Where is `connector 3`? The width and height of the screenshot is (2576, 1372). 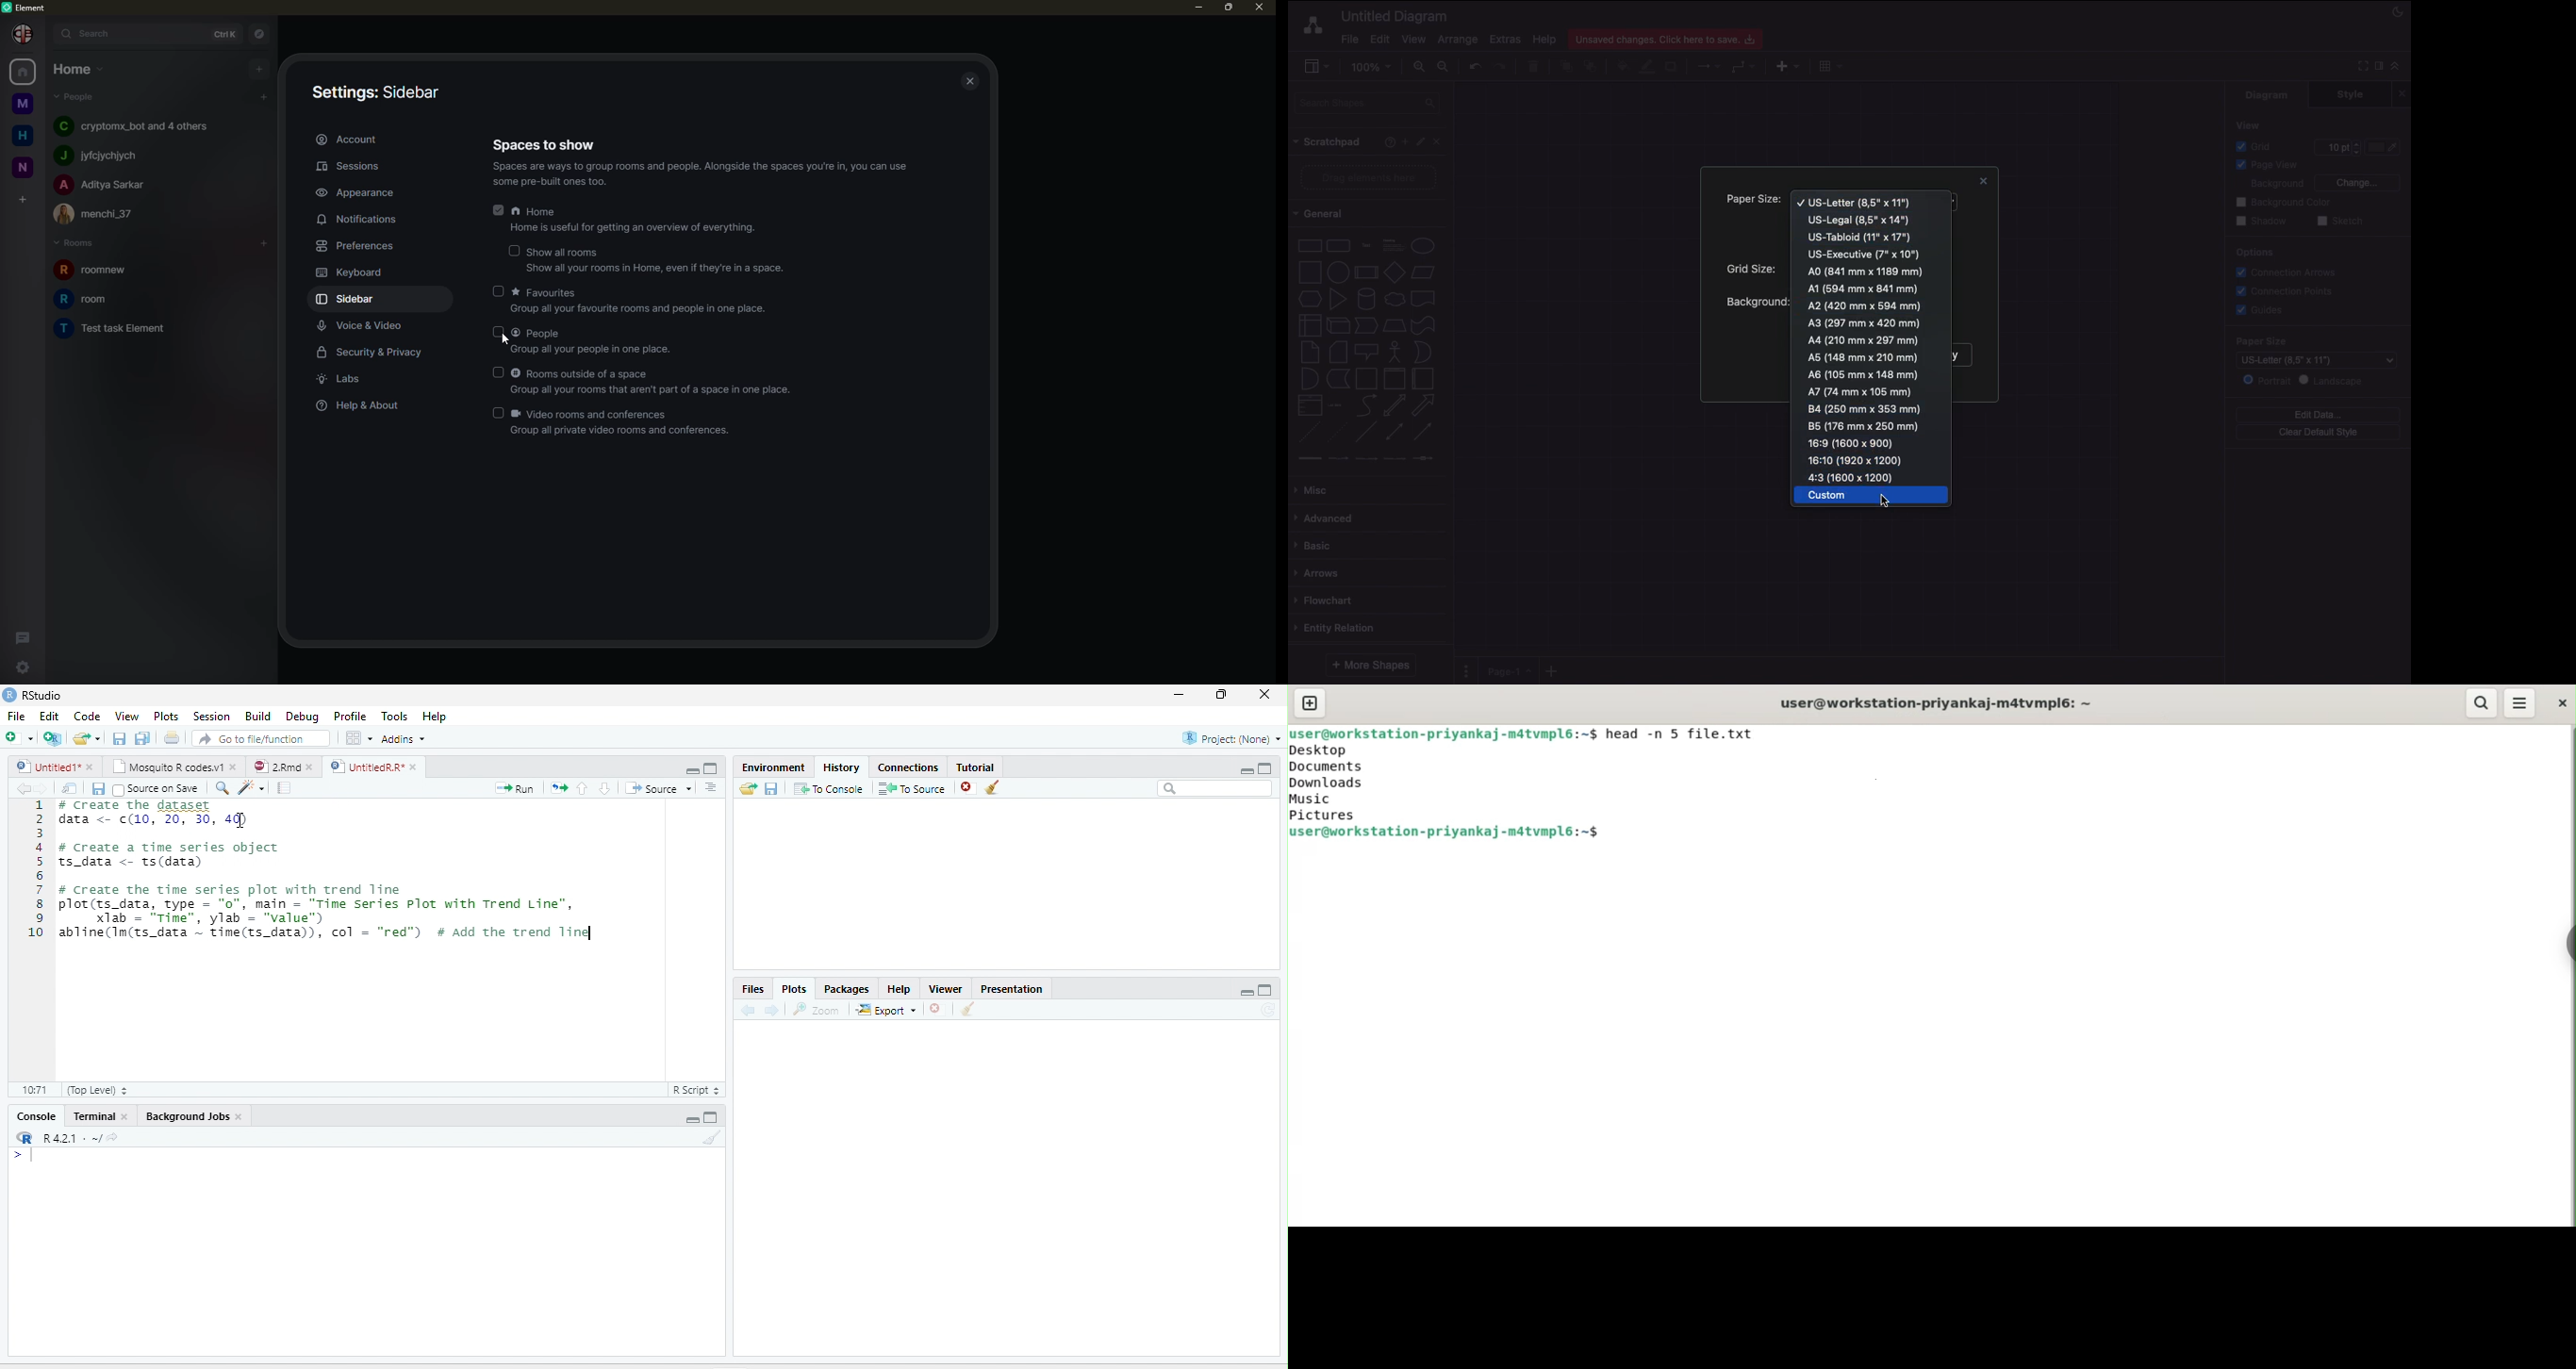
connector 3 is located at coordinates (1365, 458).